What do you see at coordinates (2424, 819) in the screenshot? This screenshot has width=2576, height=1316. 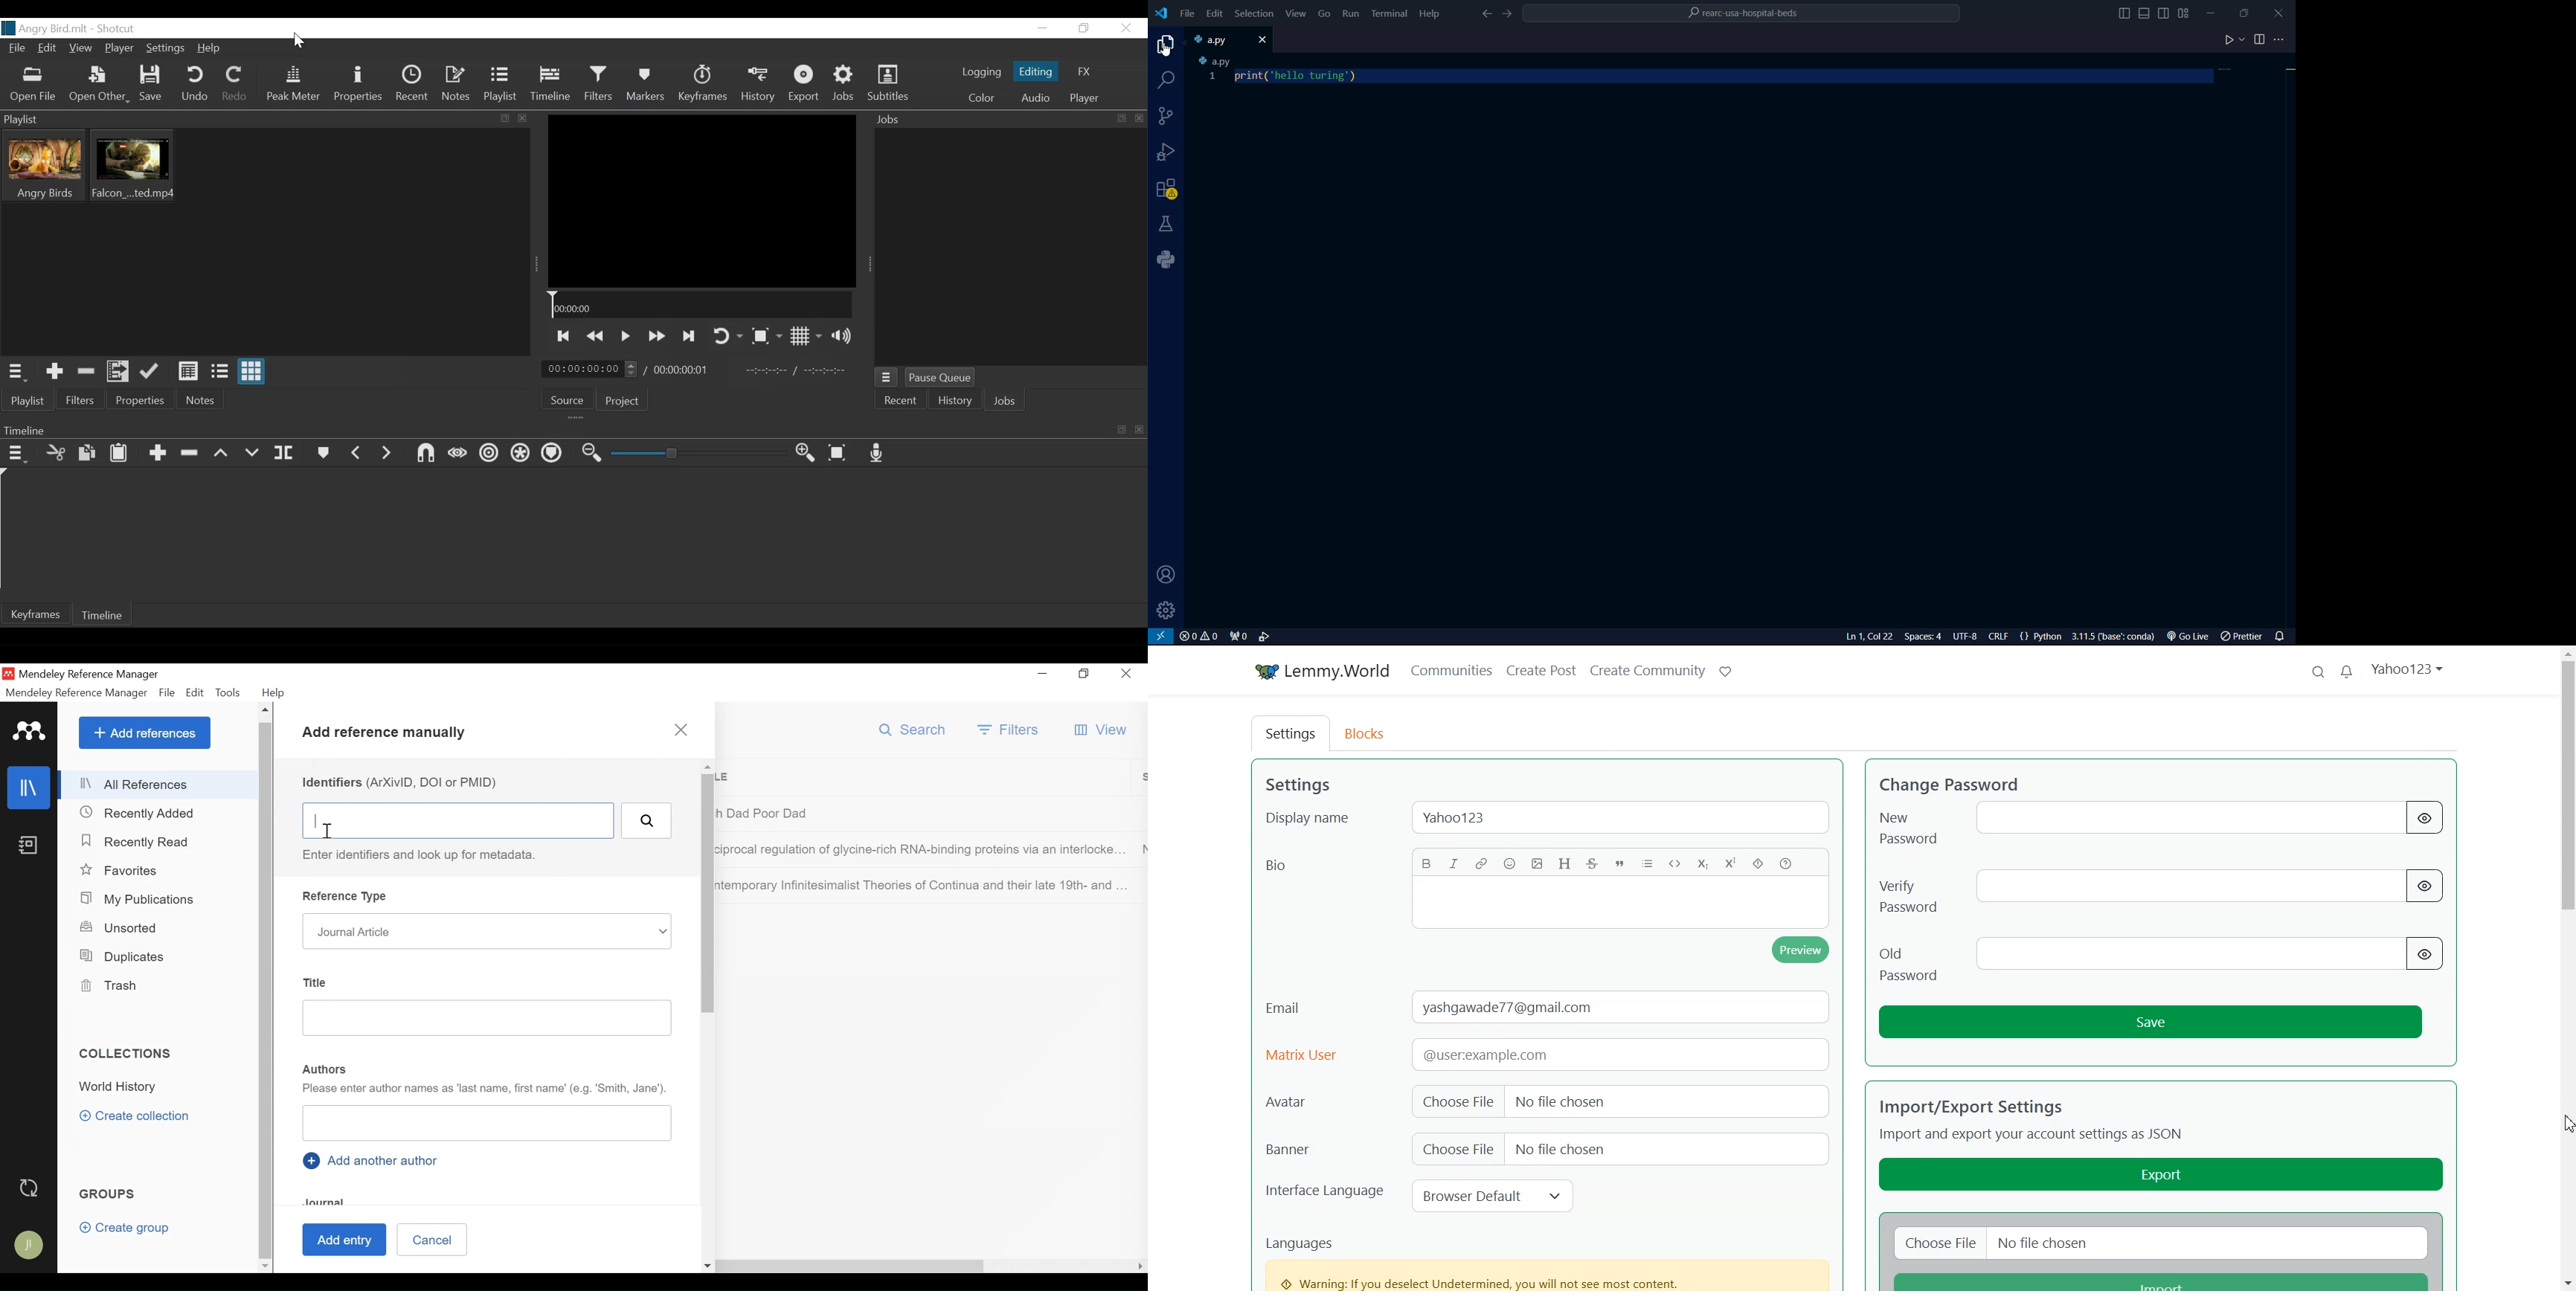 I see `View Password` at bounding box center [2424, 819].